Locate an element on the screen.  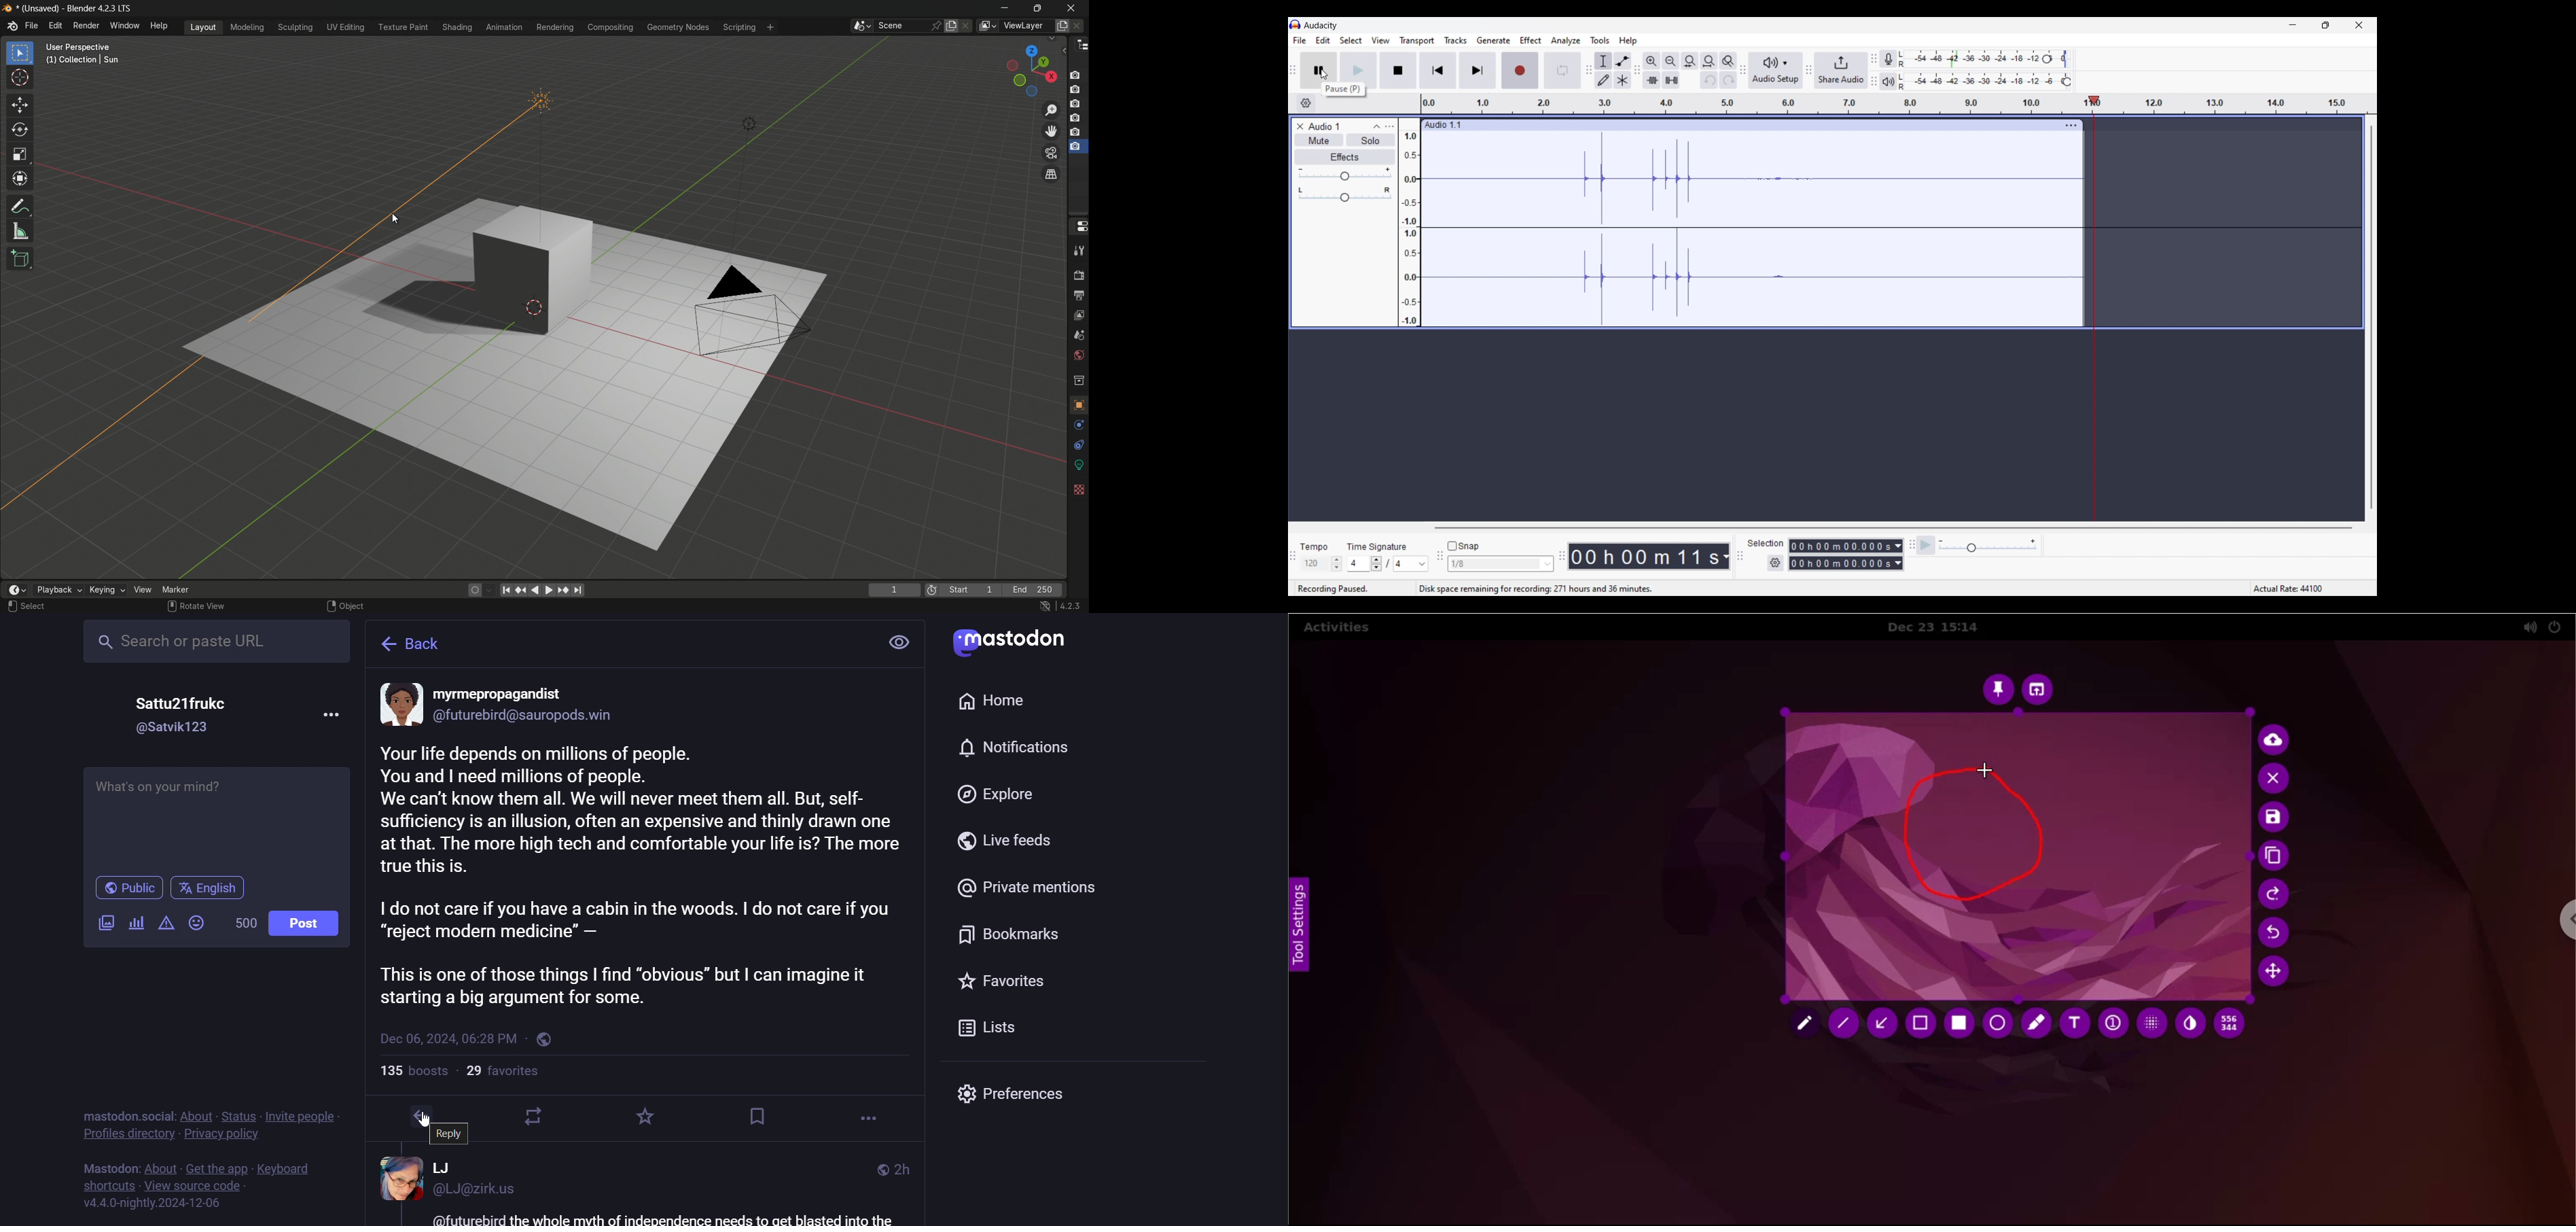
Header to change playback level is located at coordinates (2073, 81).